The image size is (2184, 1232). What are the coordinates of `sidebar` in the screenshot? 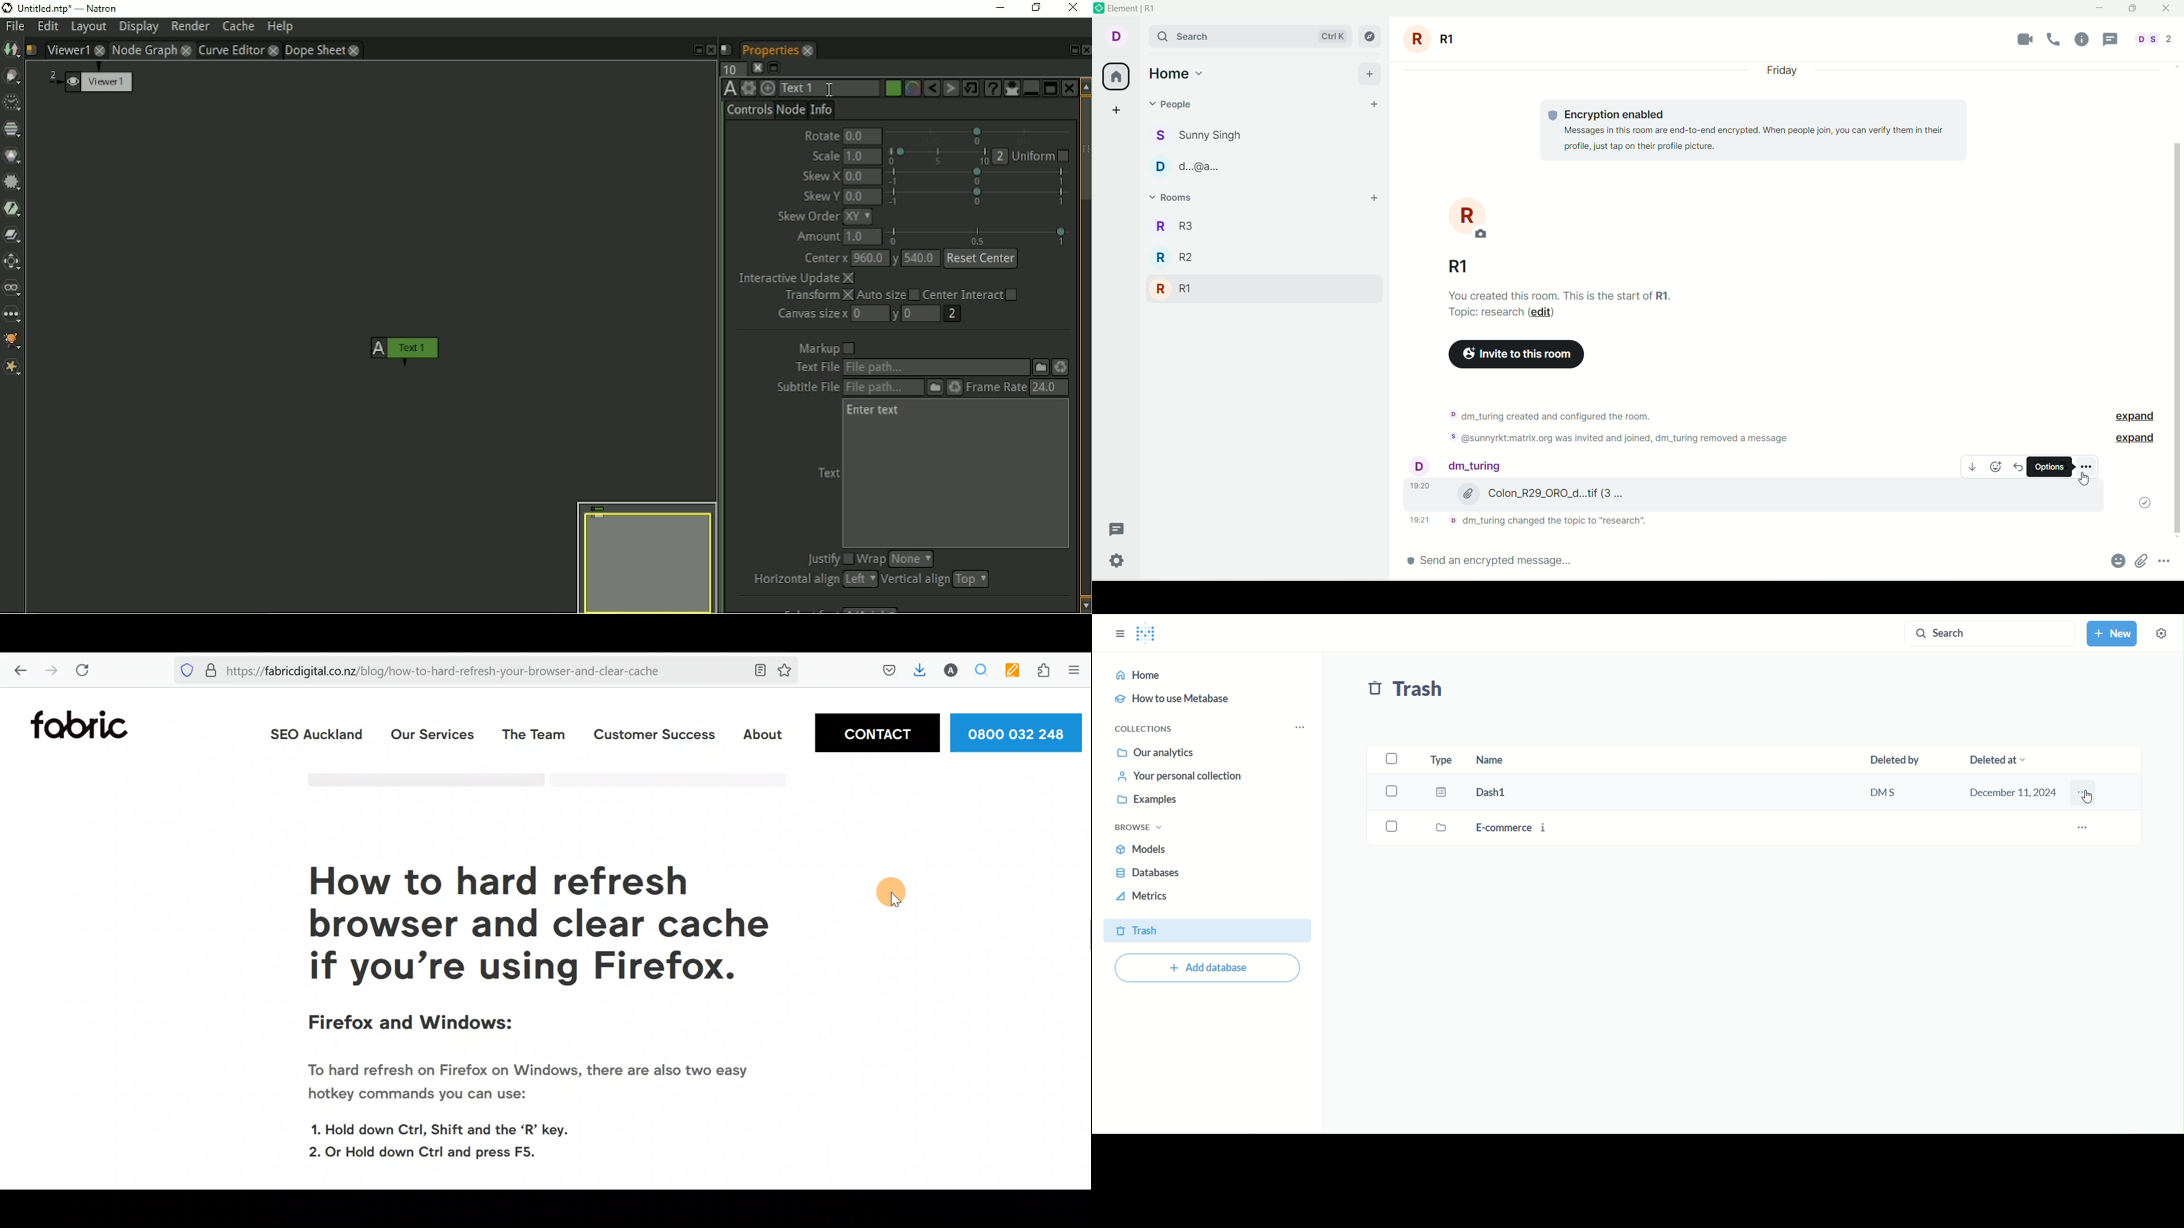 It's located at (1120, 635).